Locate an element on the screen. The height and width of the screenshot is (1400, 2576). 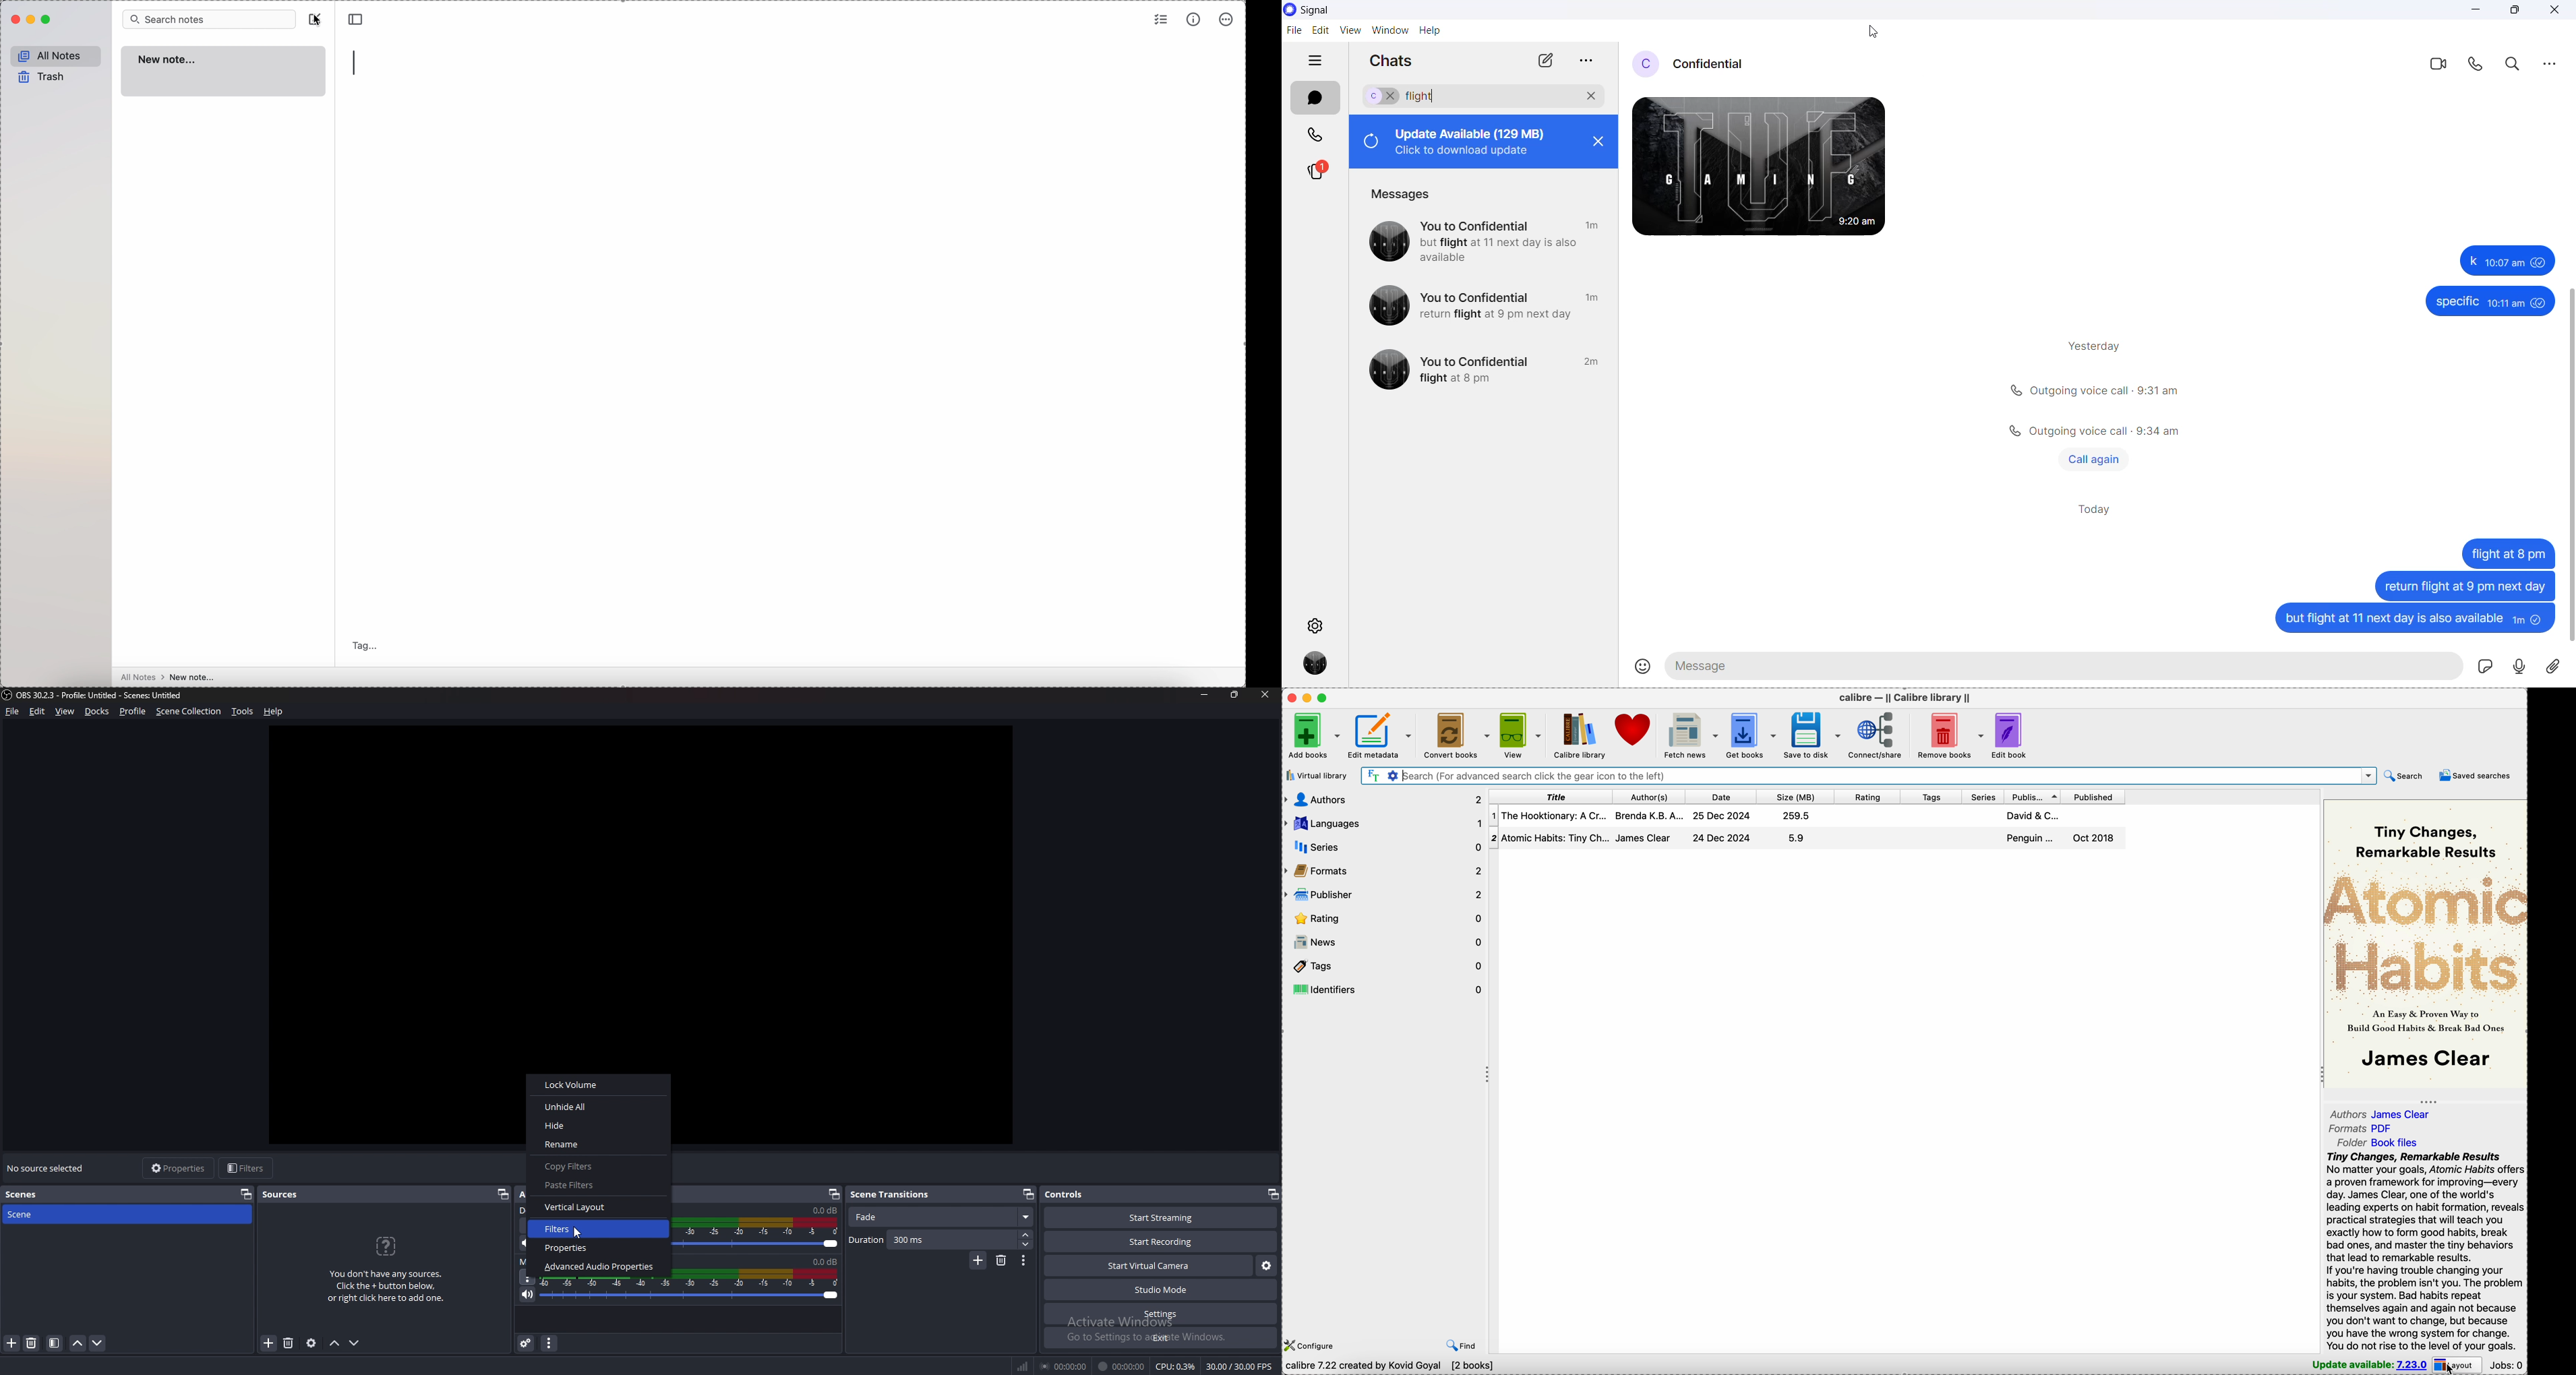
all notes is located at coordinates (53, 55).